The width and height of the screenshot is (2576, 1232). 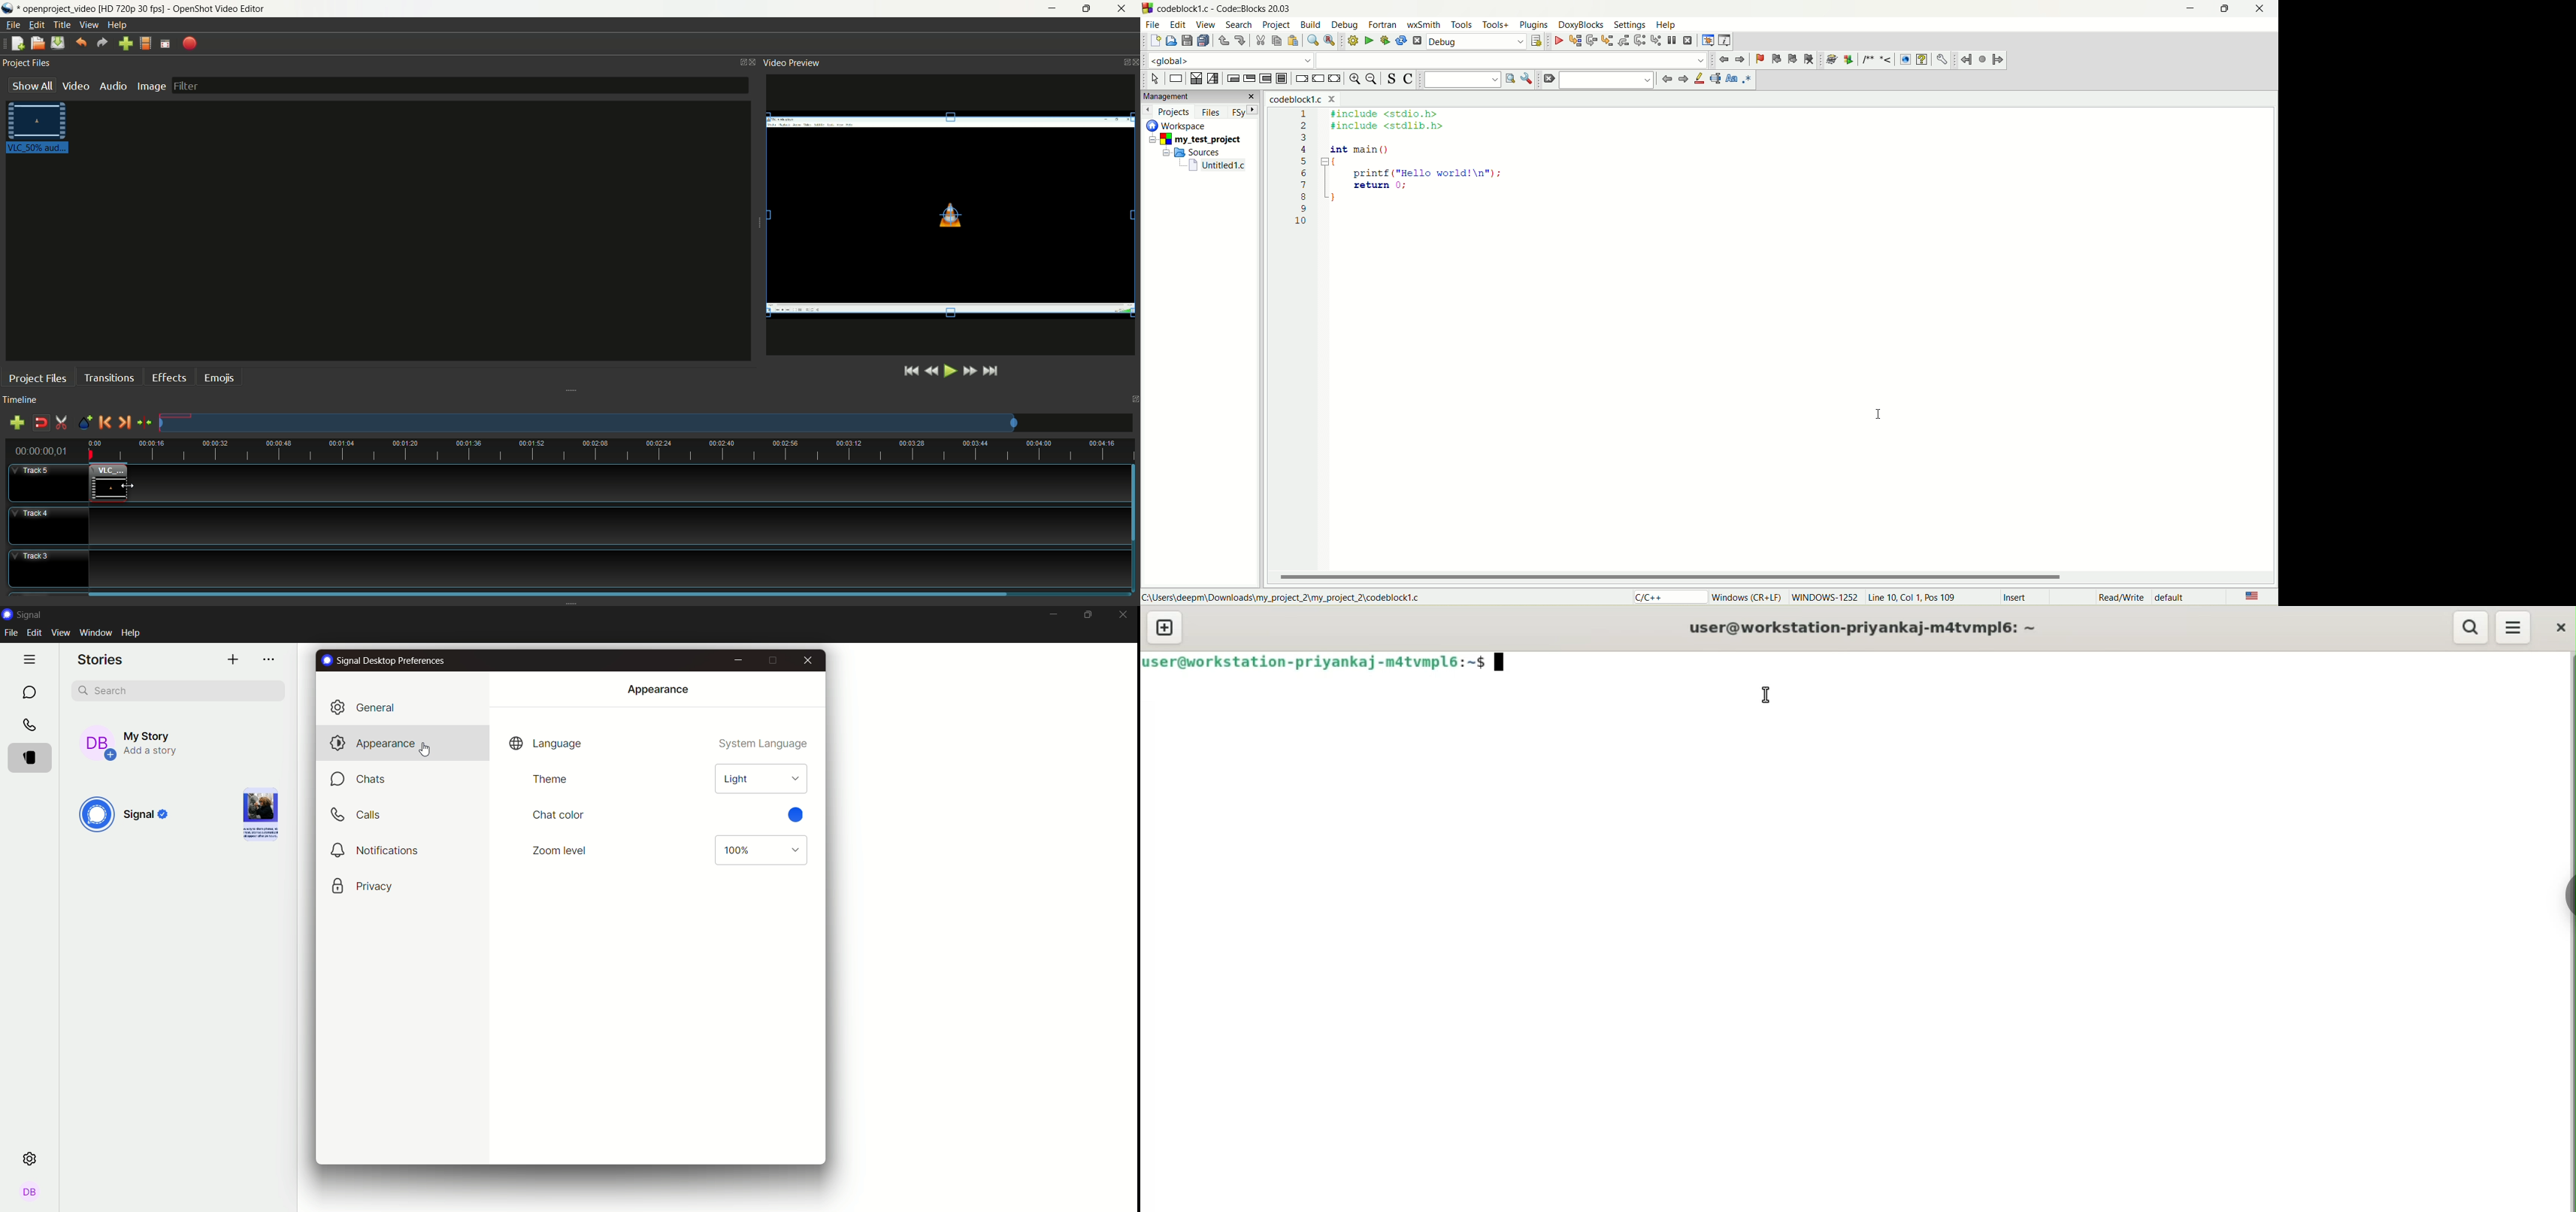 I want to click on close, so click(x=2263, y=9).